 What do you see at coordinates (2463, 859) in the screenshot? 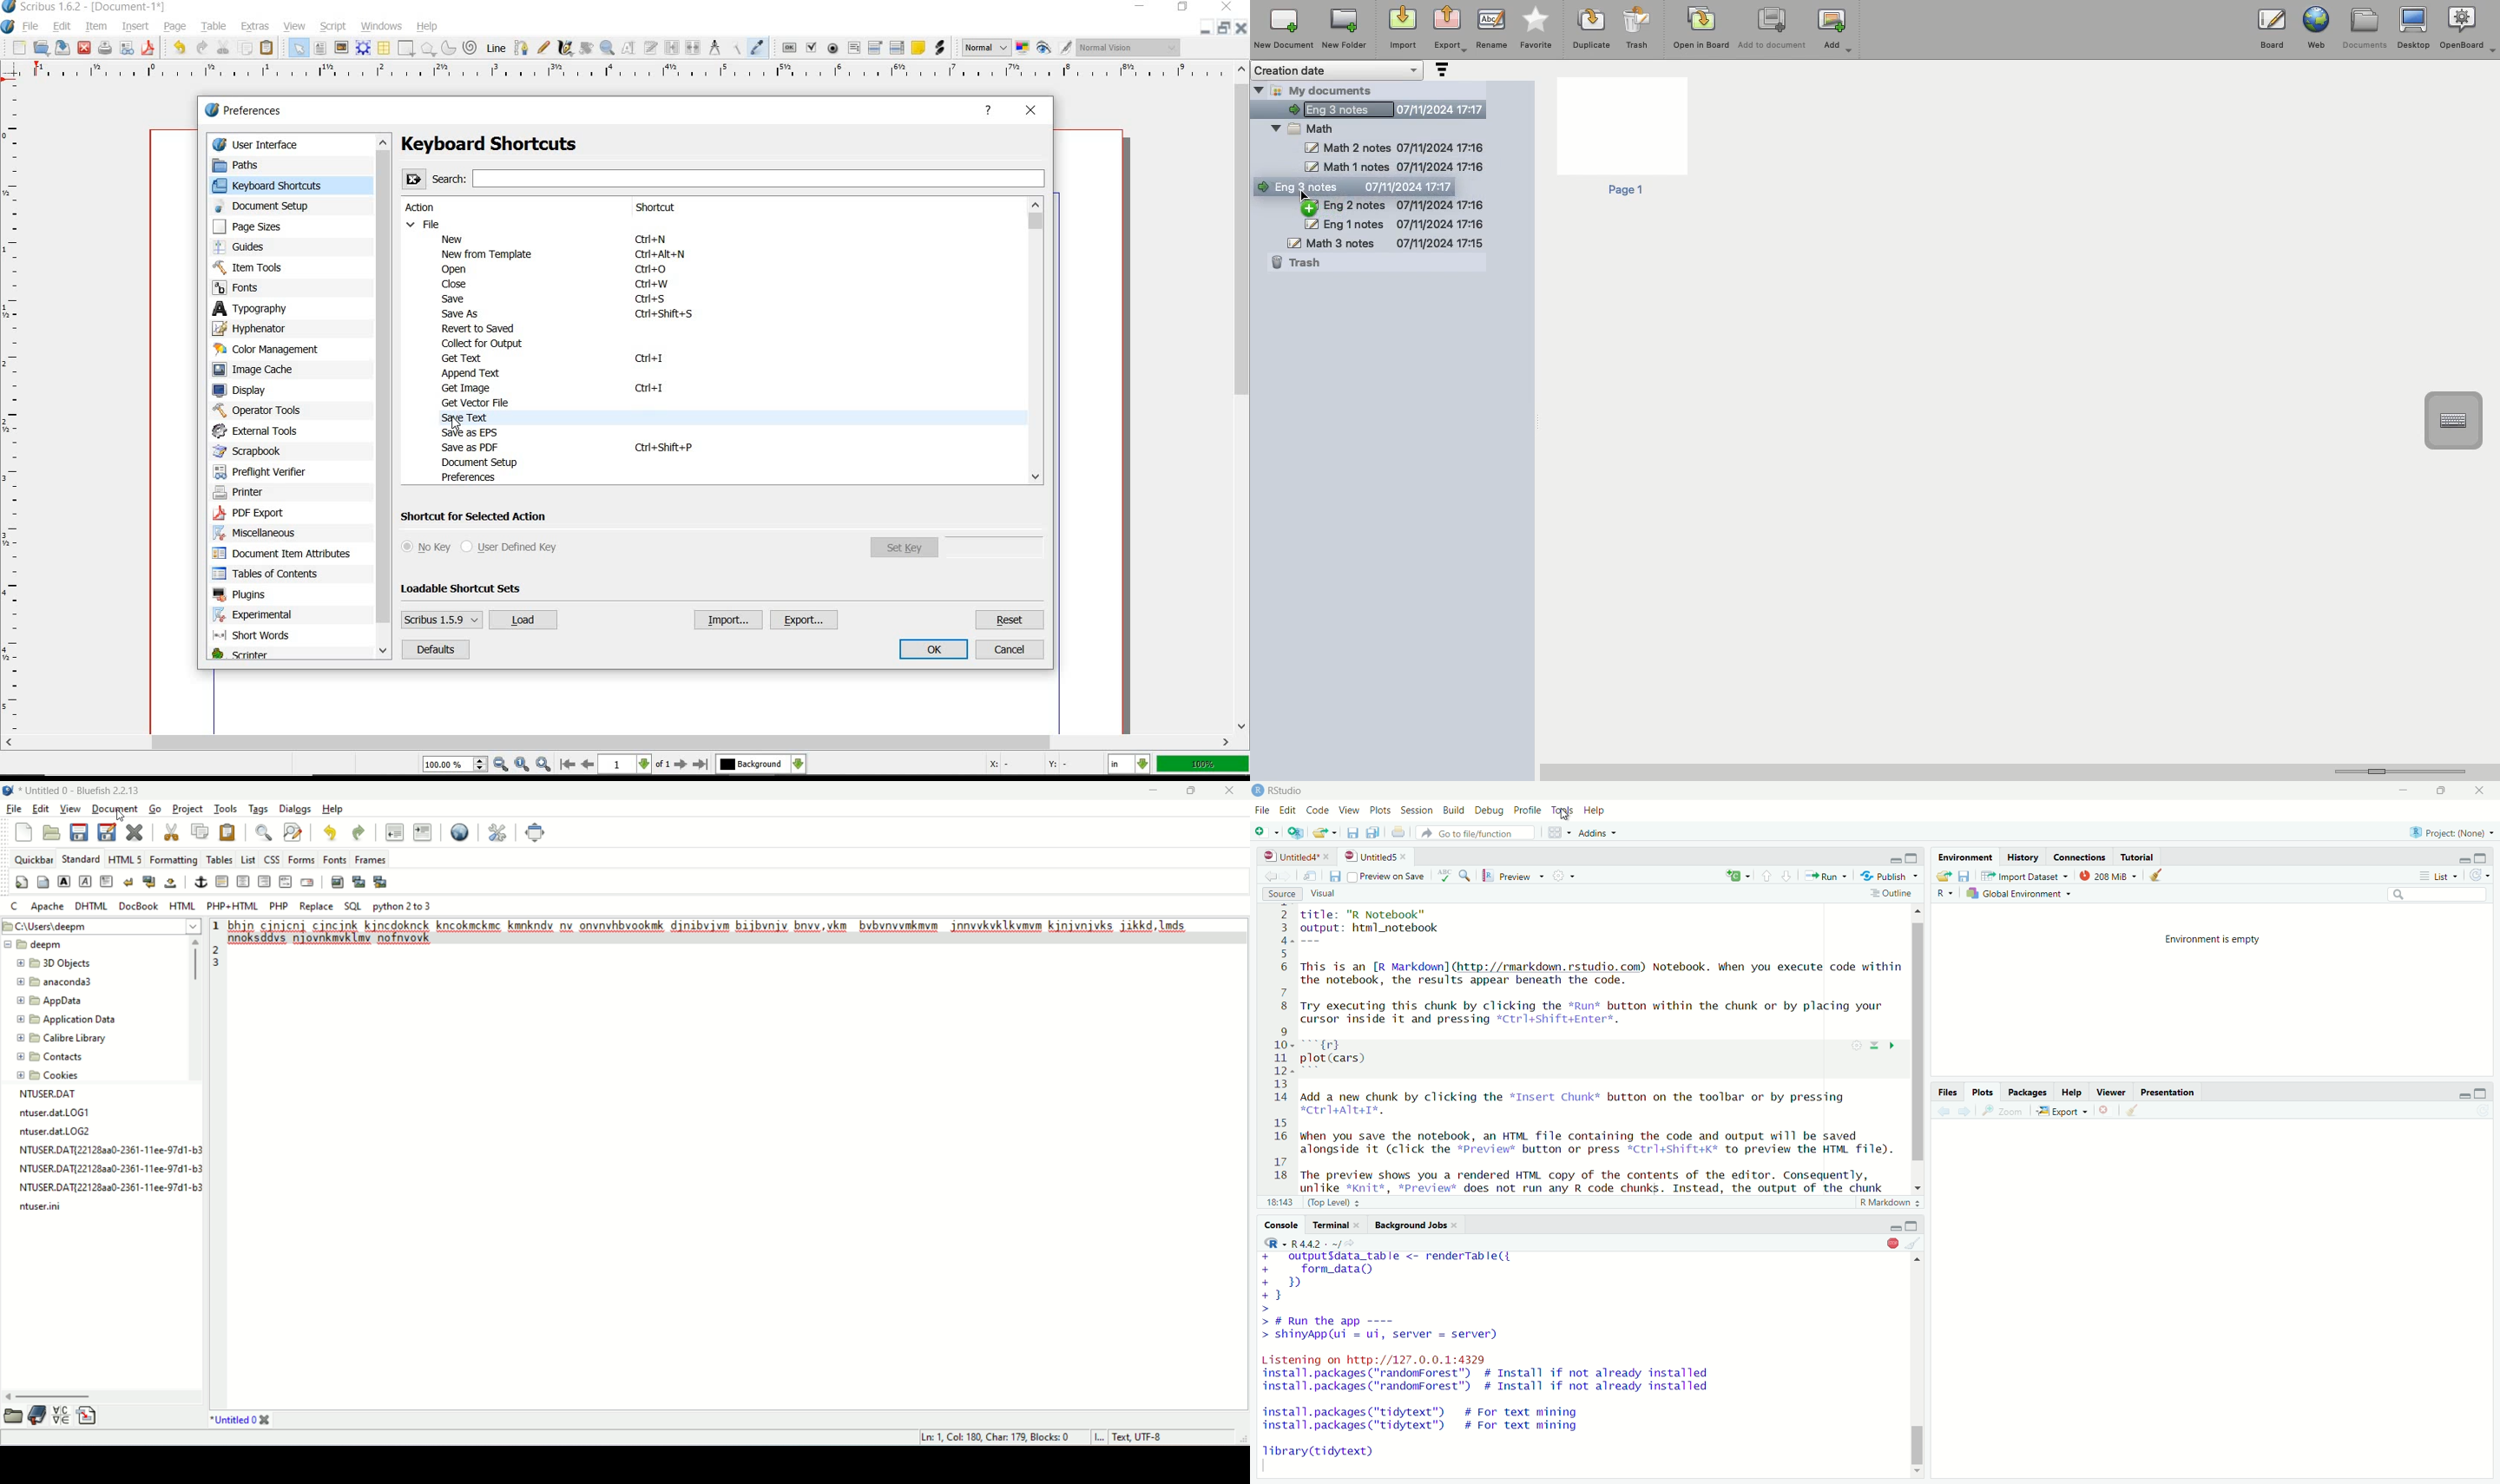
I see `minimize` at bounding box center [2463, 859].